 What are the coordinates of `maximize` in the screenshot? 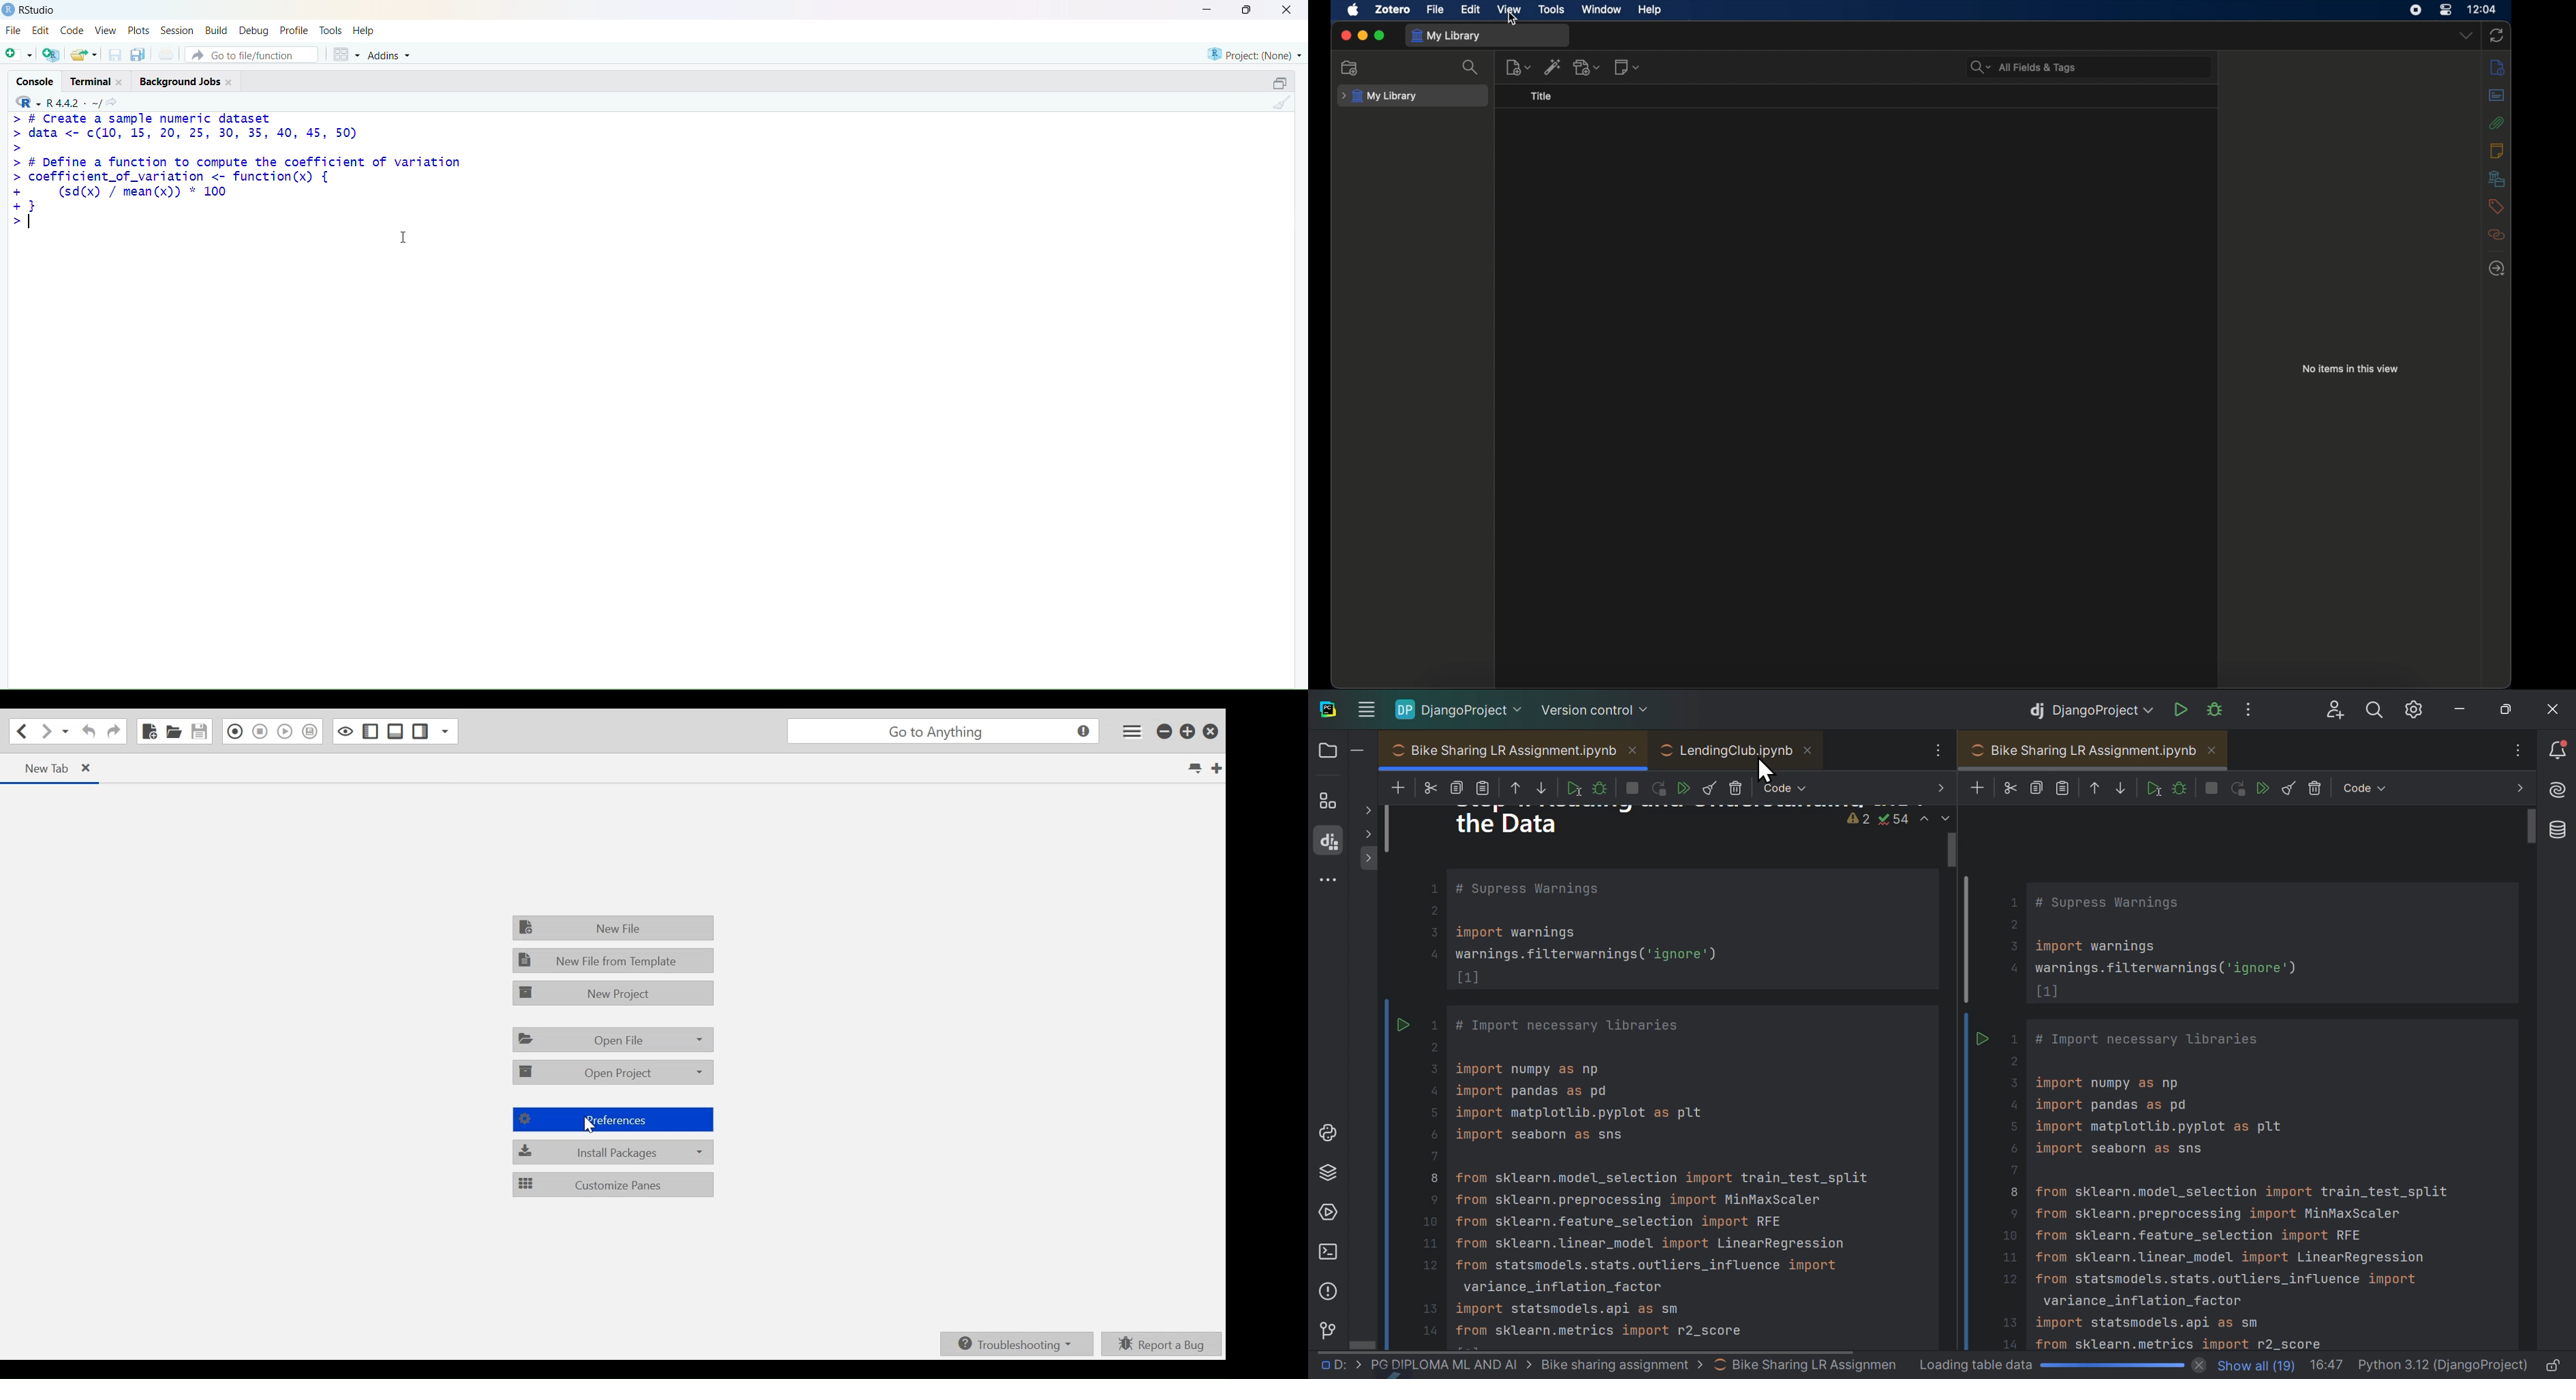 It's located at (1380, 35).